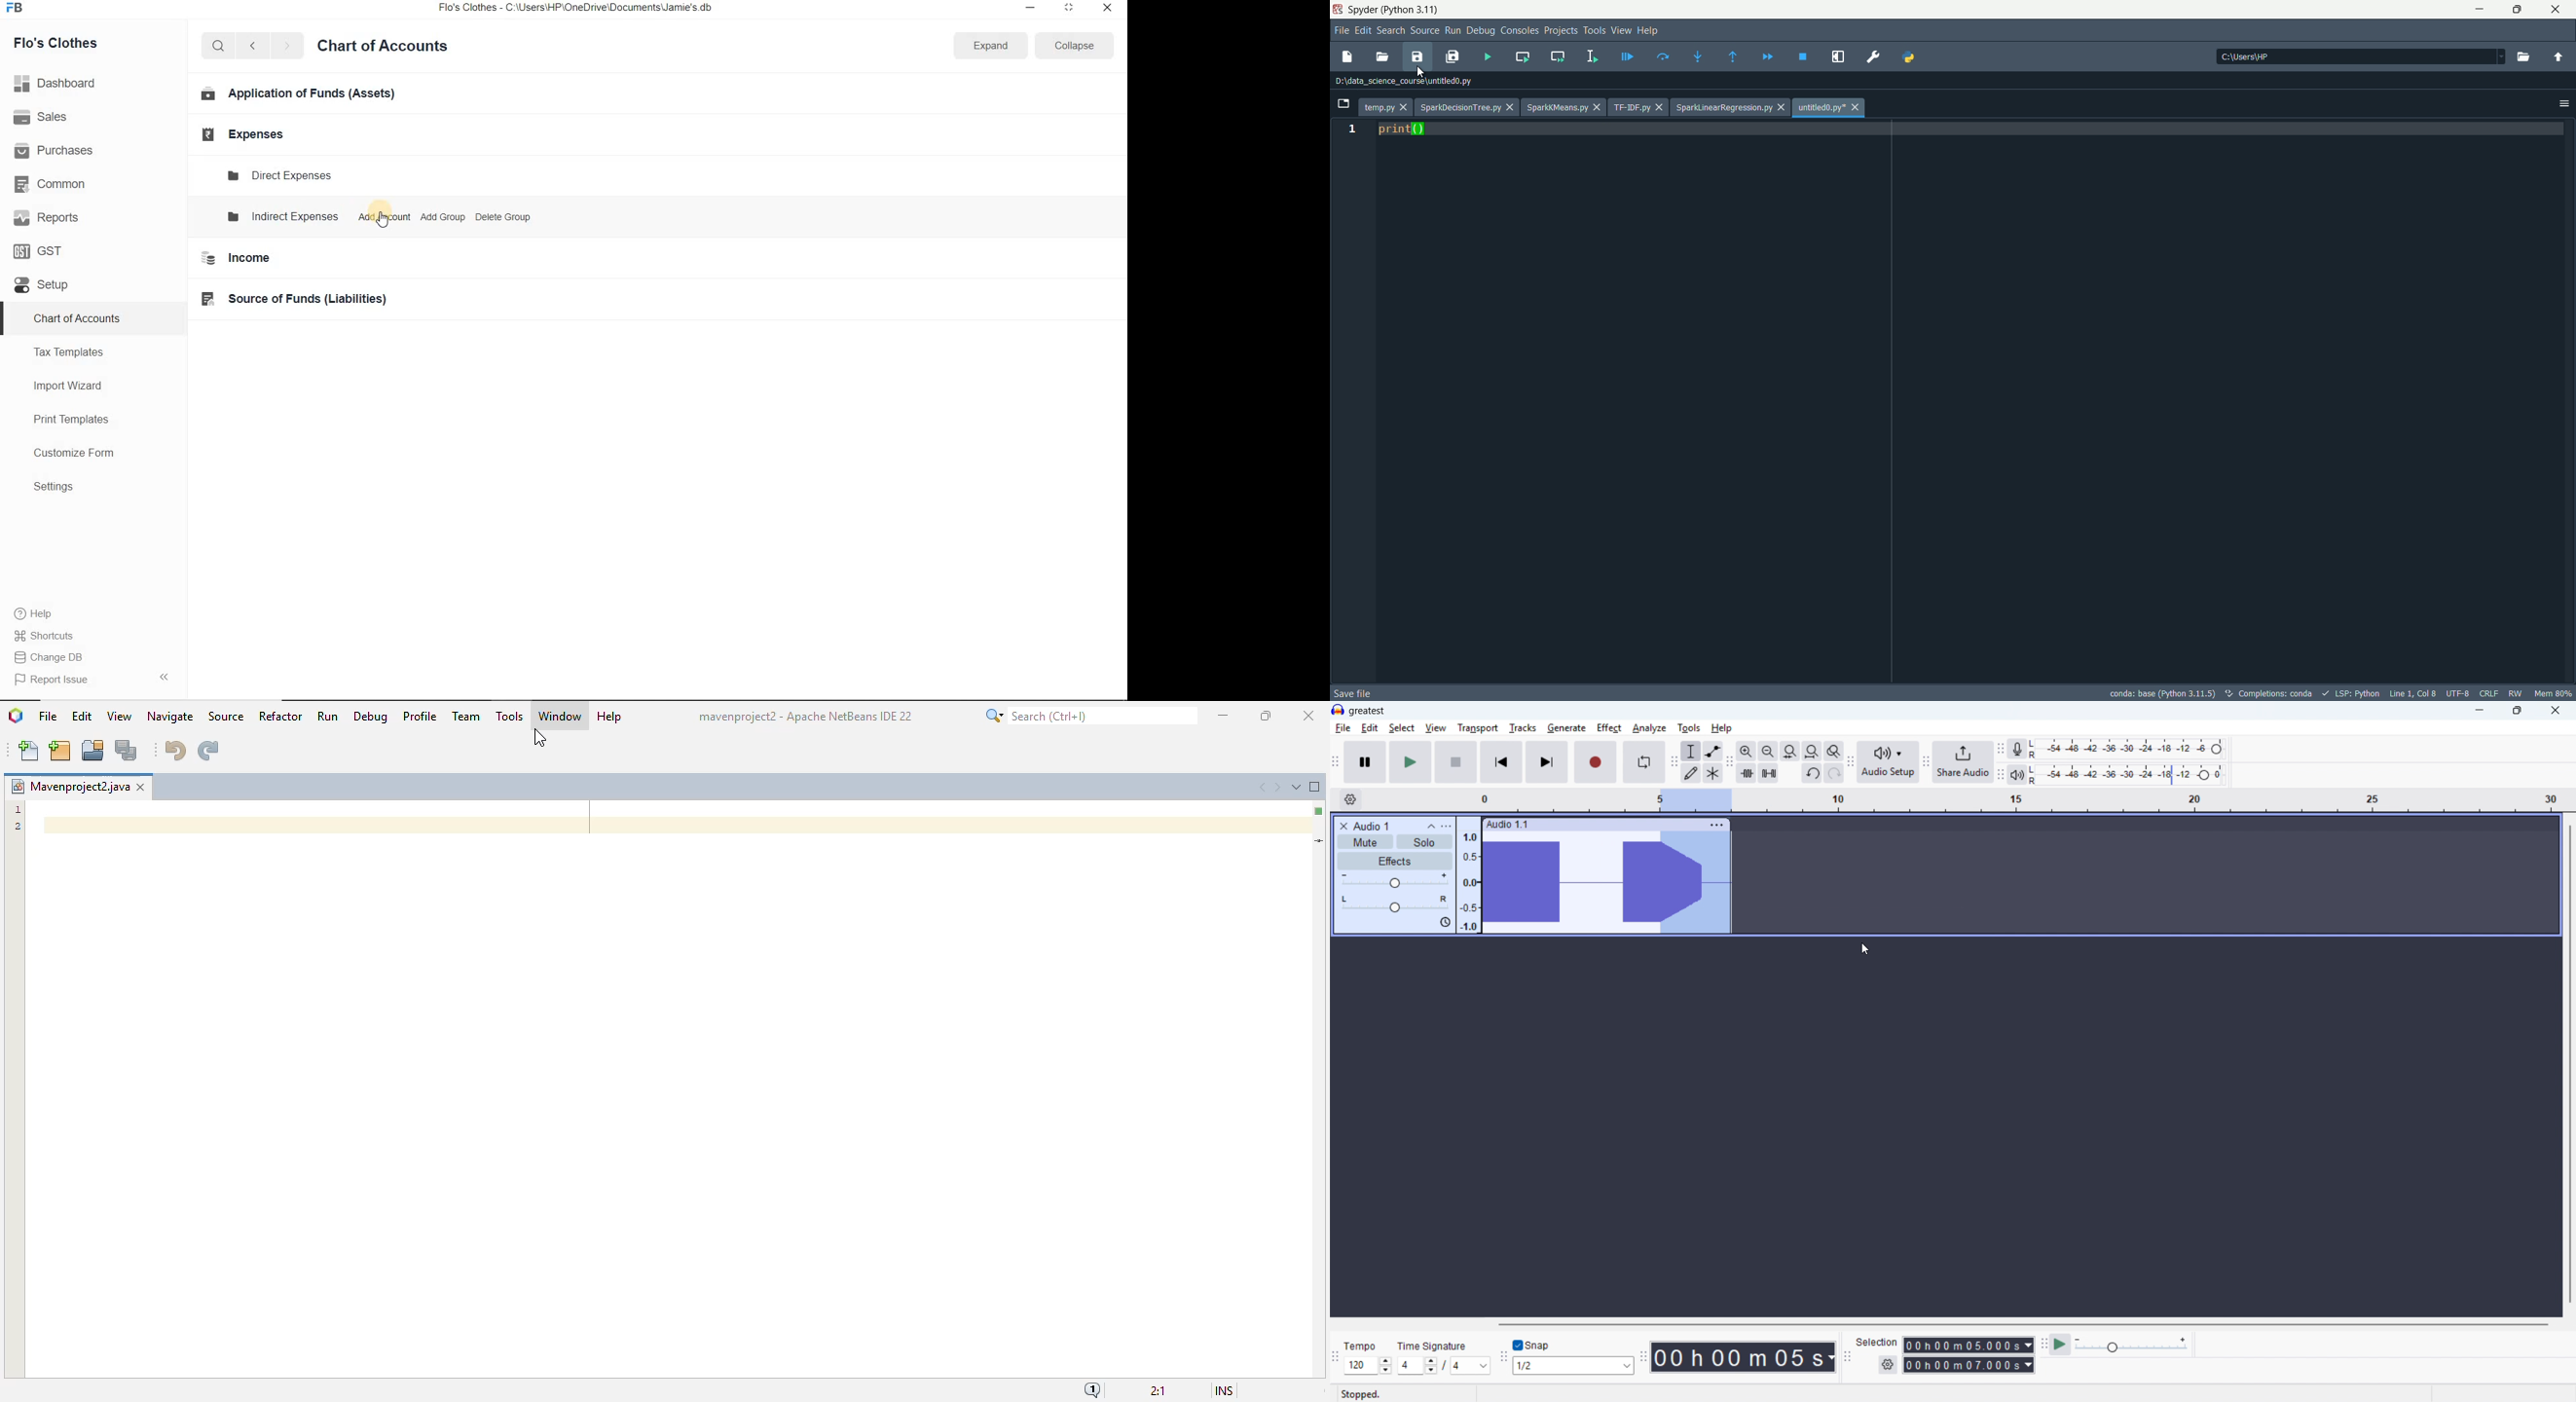 The image size is (2576, 1428). Describe the element at coordinates (1833, 773) in the screenshot. I see `Redo ` at that location.